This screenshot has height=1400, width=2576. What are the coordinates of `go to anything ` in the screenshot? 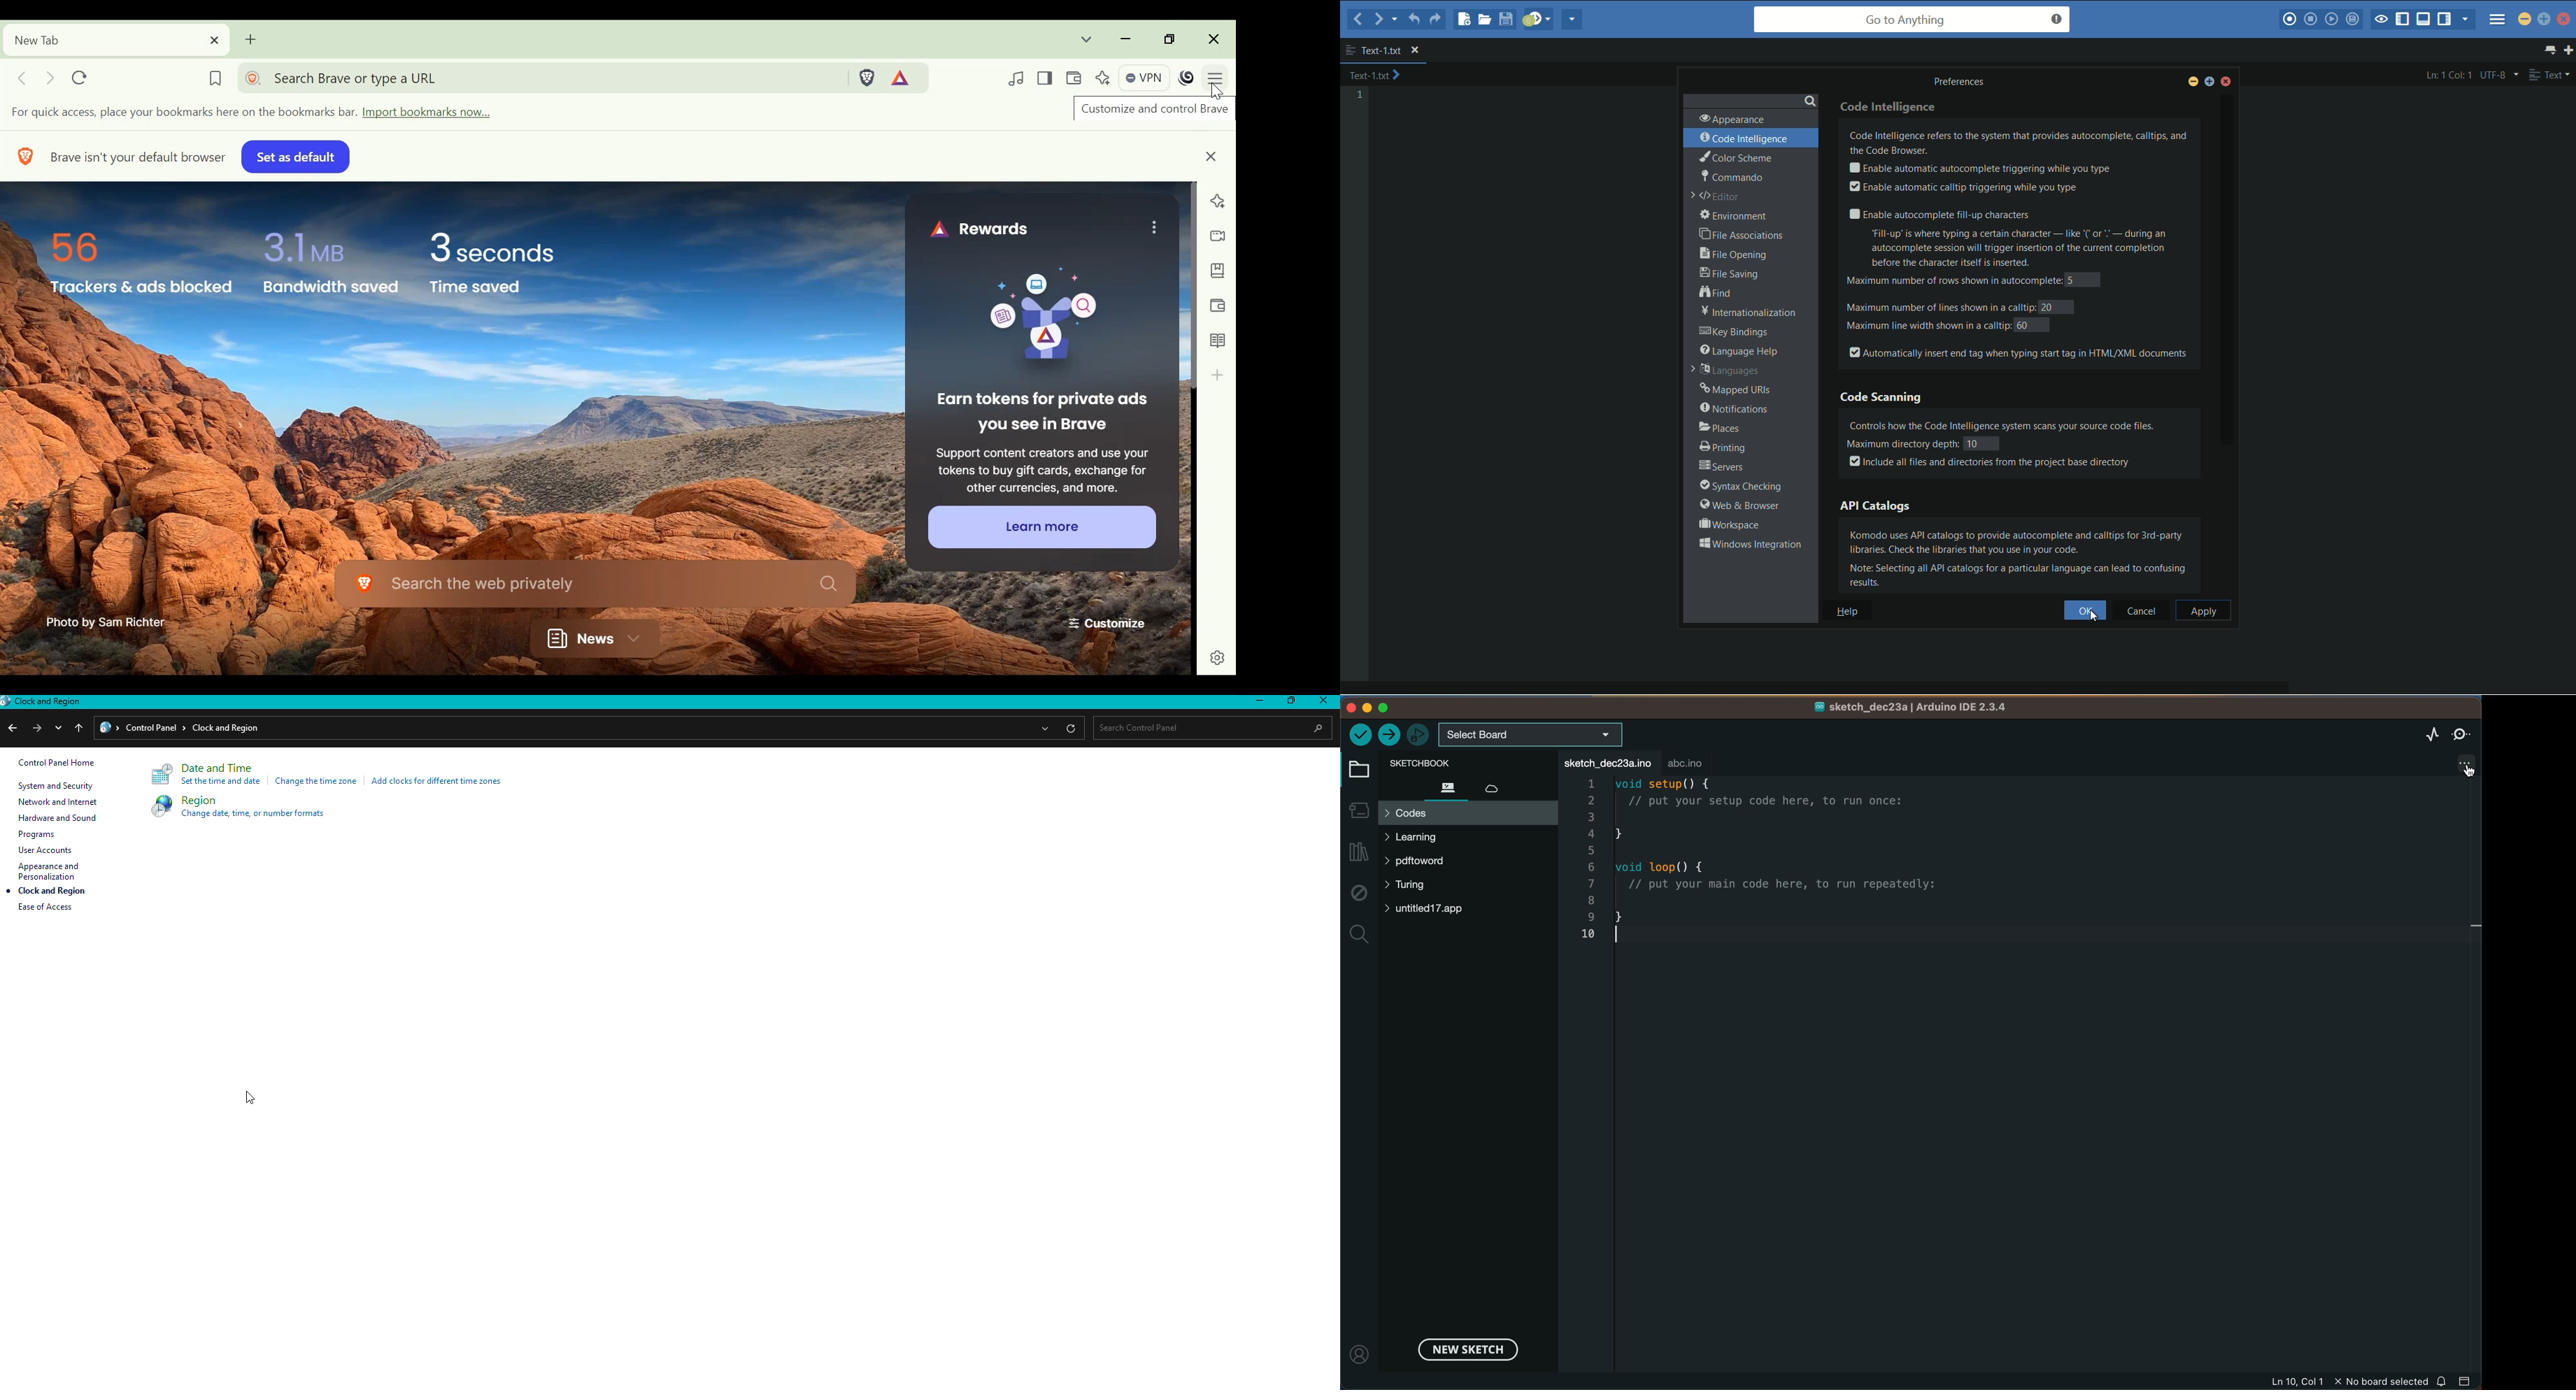 It's located at (1912, 19).